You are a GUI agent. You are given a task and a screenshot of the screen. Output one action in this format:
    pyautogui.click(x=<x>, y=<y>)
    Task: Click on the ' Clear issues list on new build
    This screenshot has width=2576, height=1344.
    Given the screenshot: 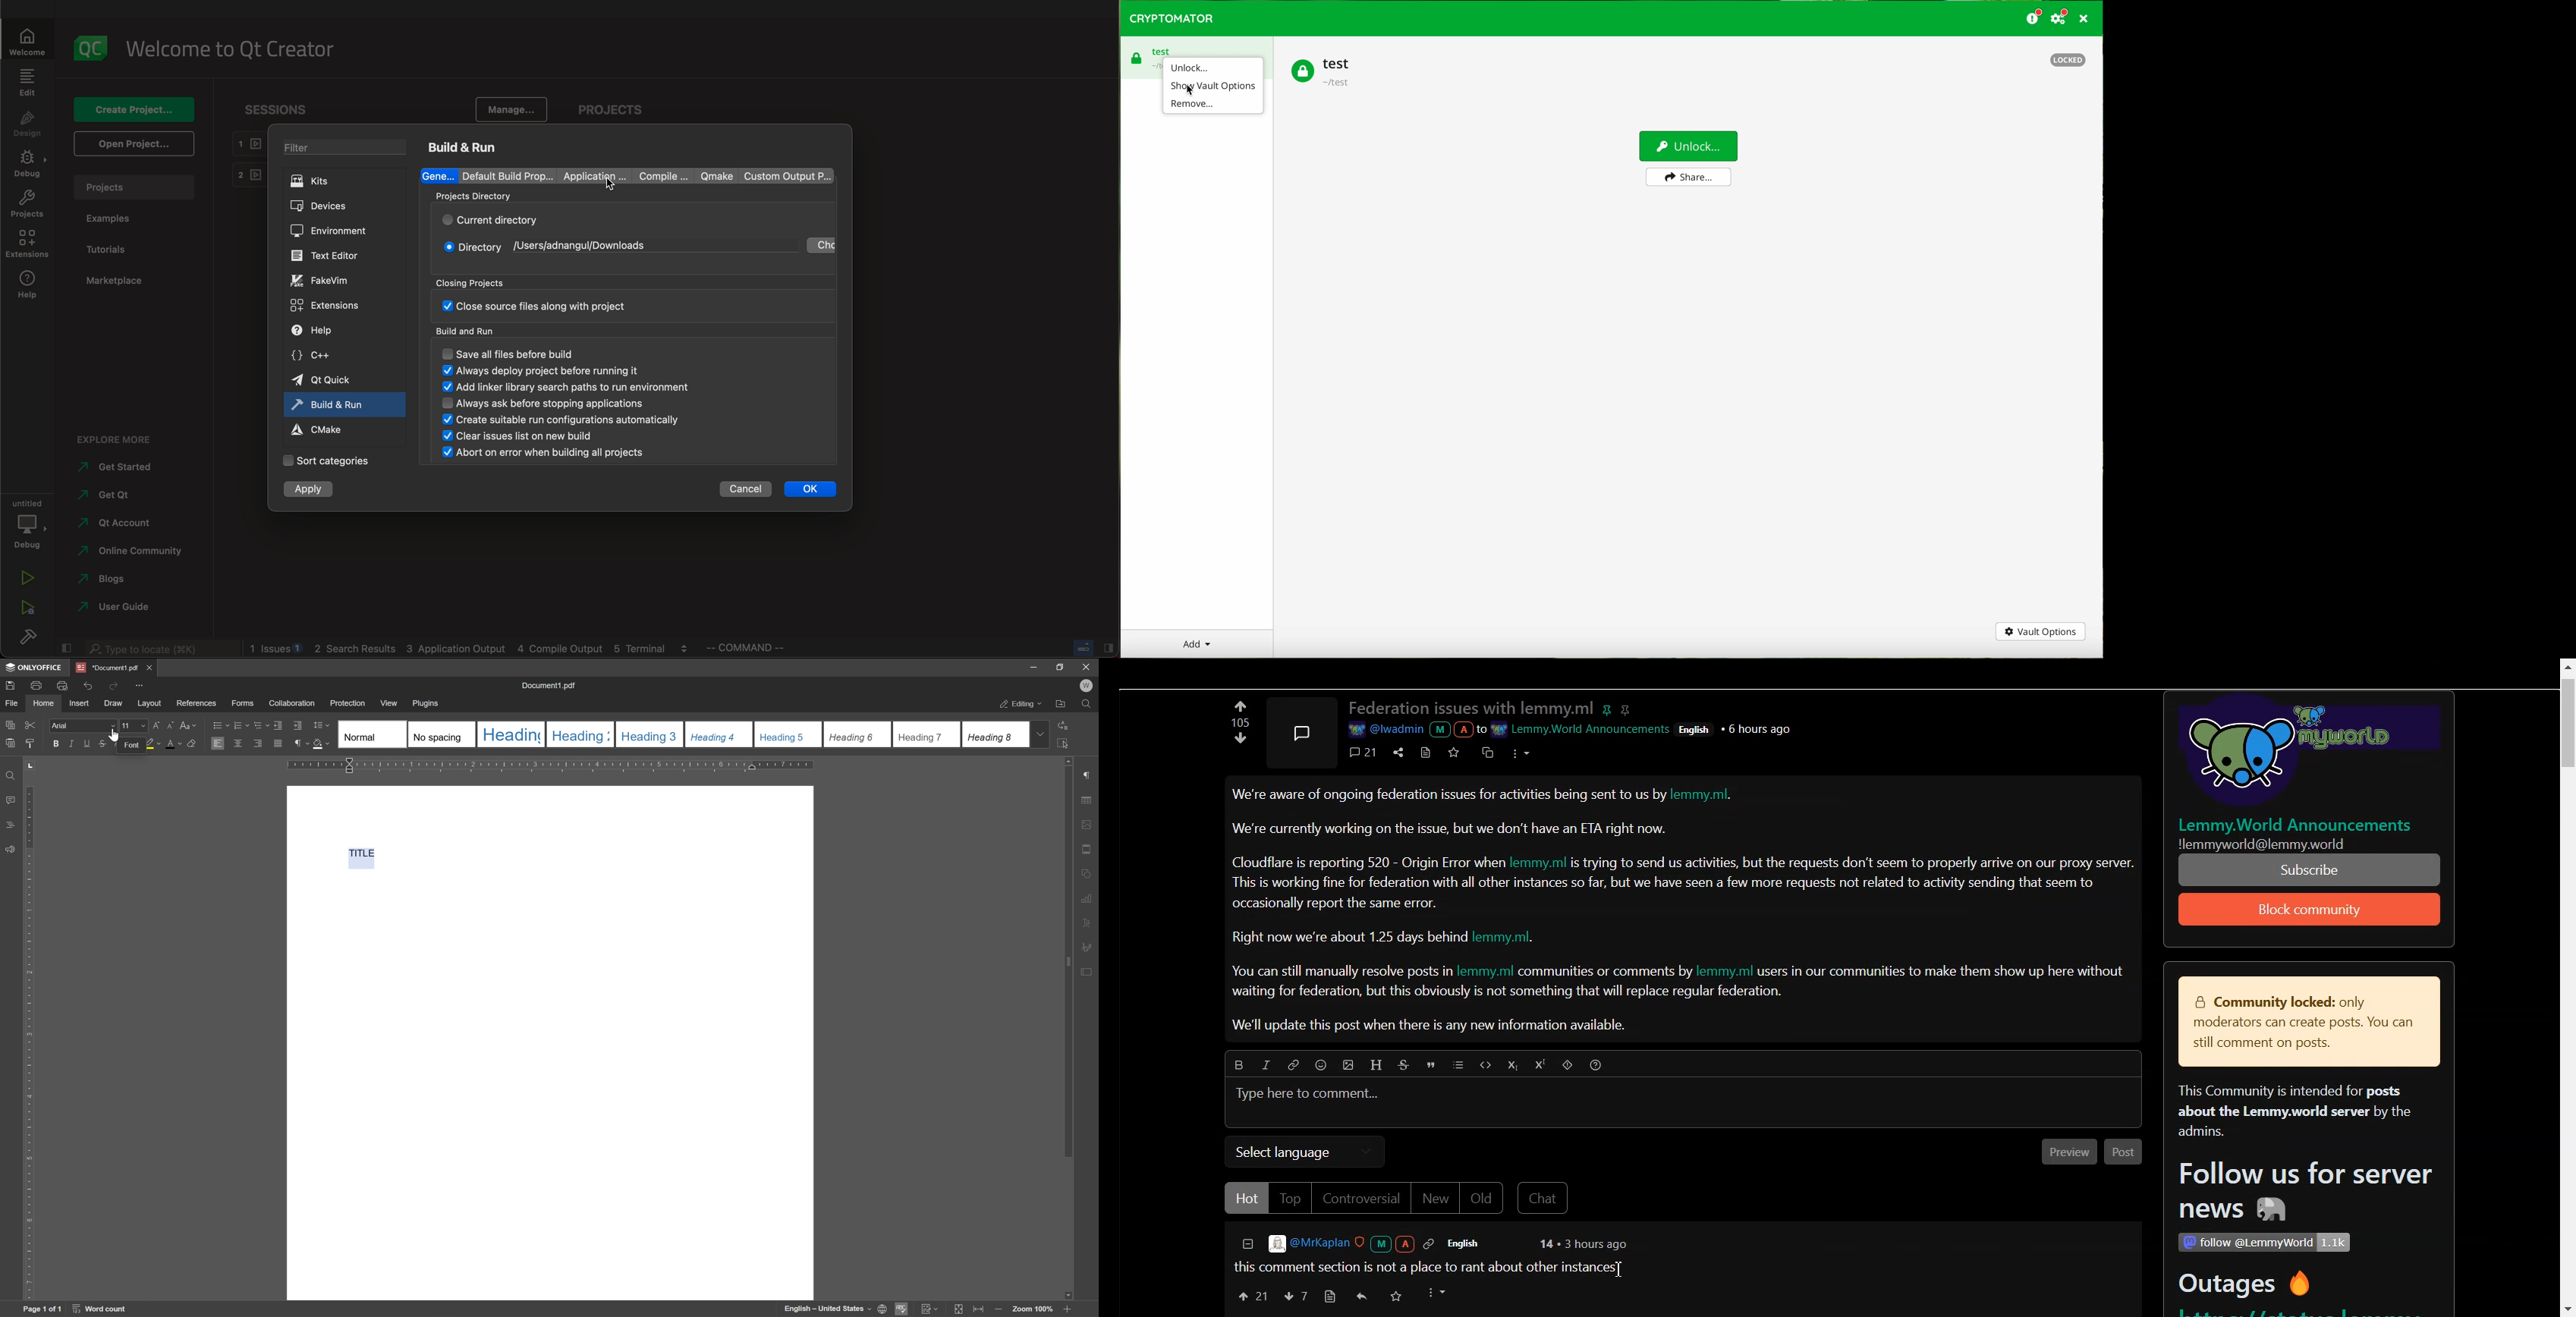 What is the action you would take?
    pyautogui.click(x=523, y=437)
    